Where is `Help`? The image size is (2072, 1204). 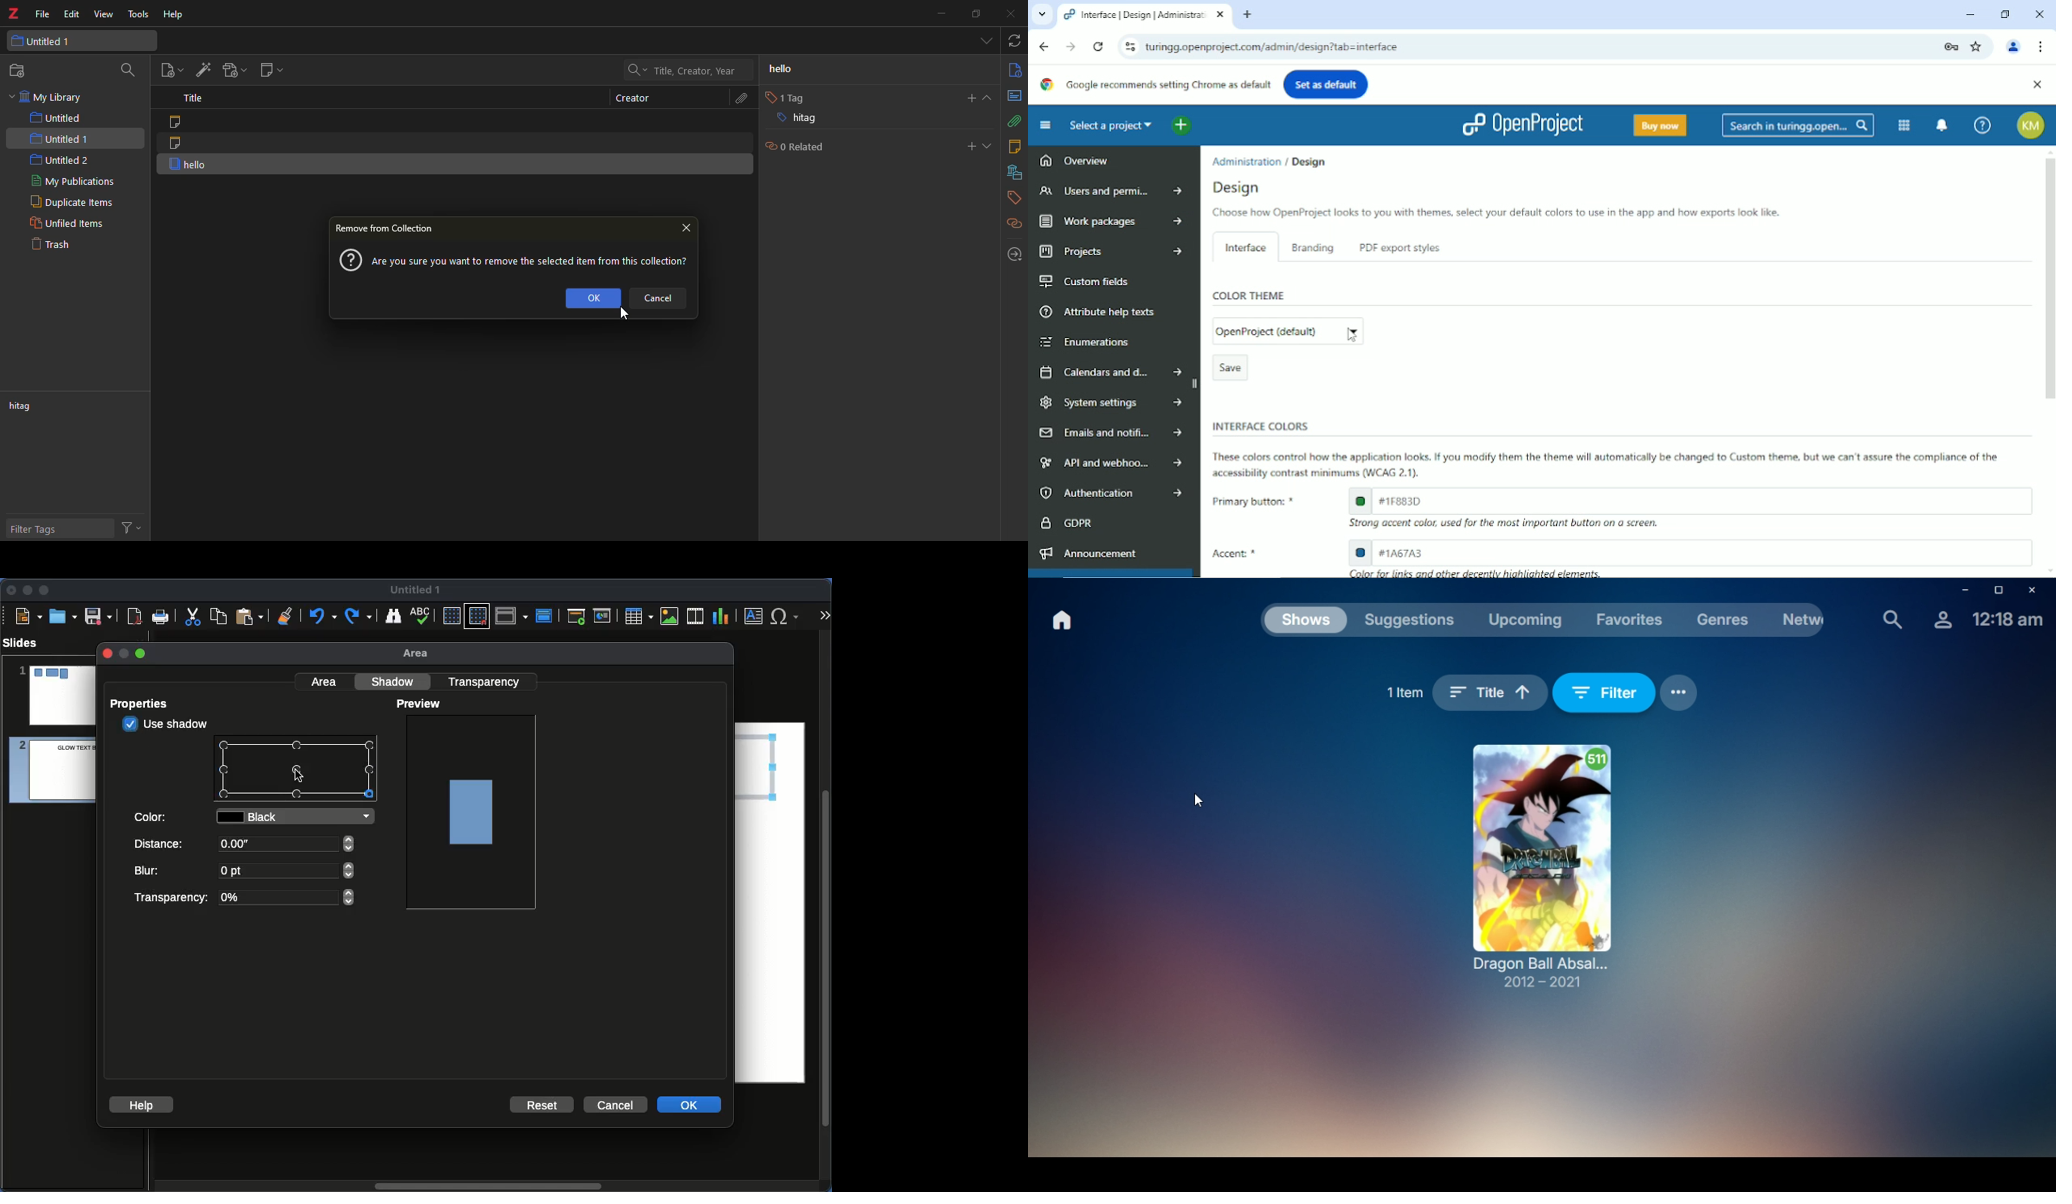 Help is located at coordinates (142, 1104).